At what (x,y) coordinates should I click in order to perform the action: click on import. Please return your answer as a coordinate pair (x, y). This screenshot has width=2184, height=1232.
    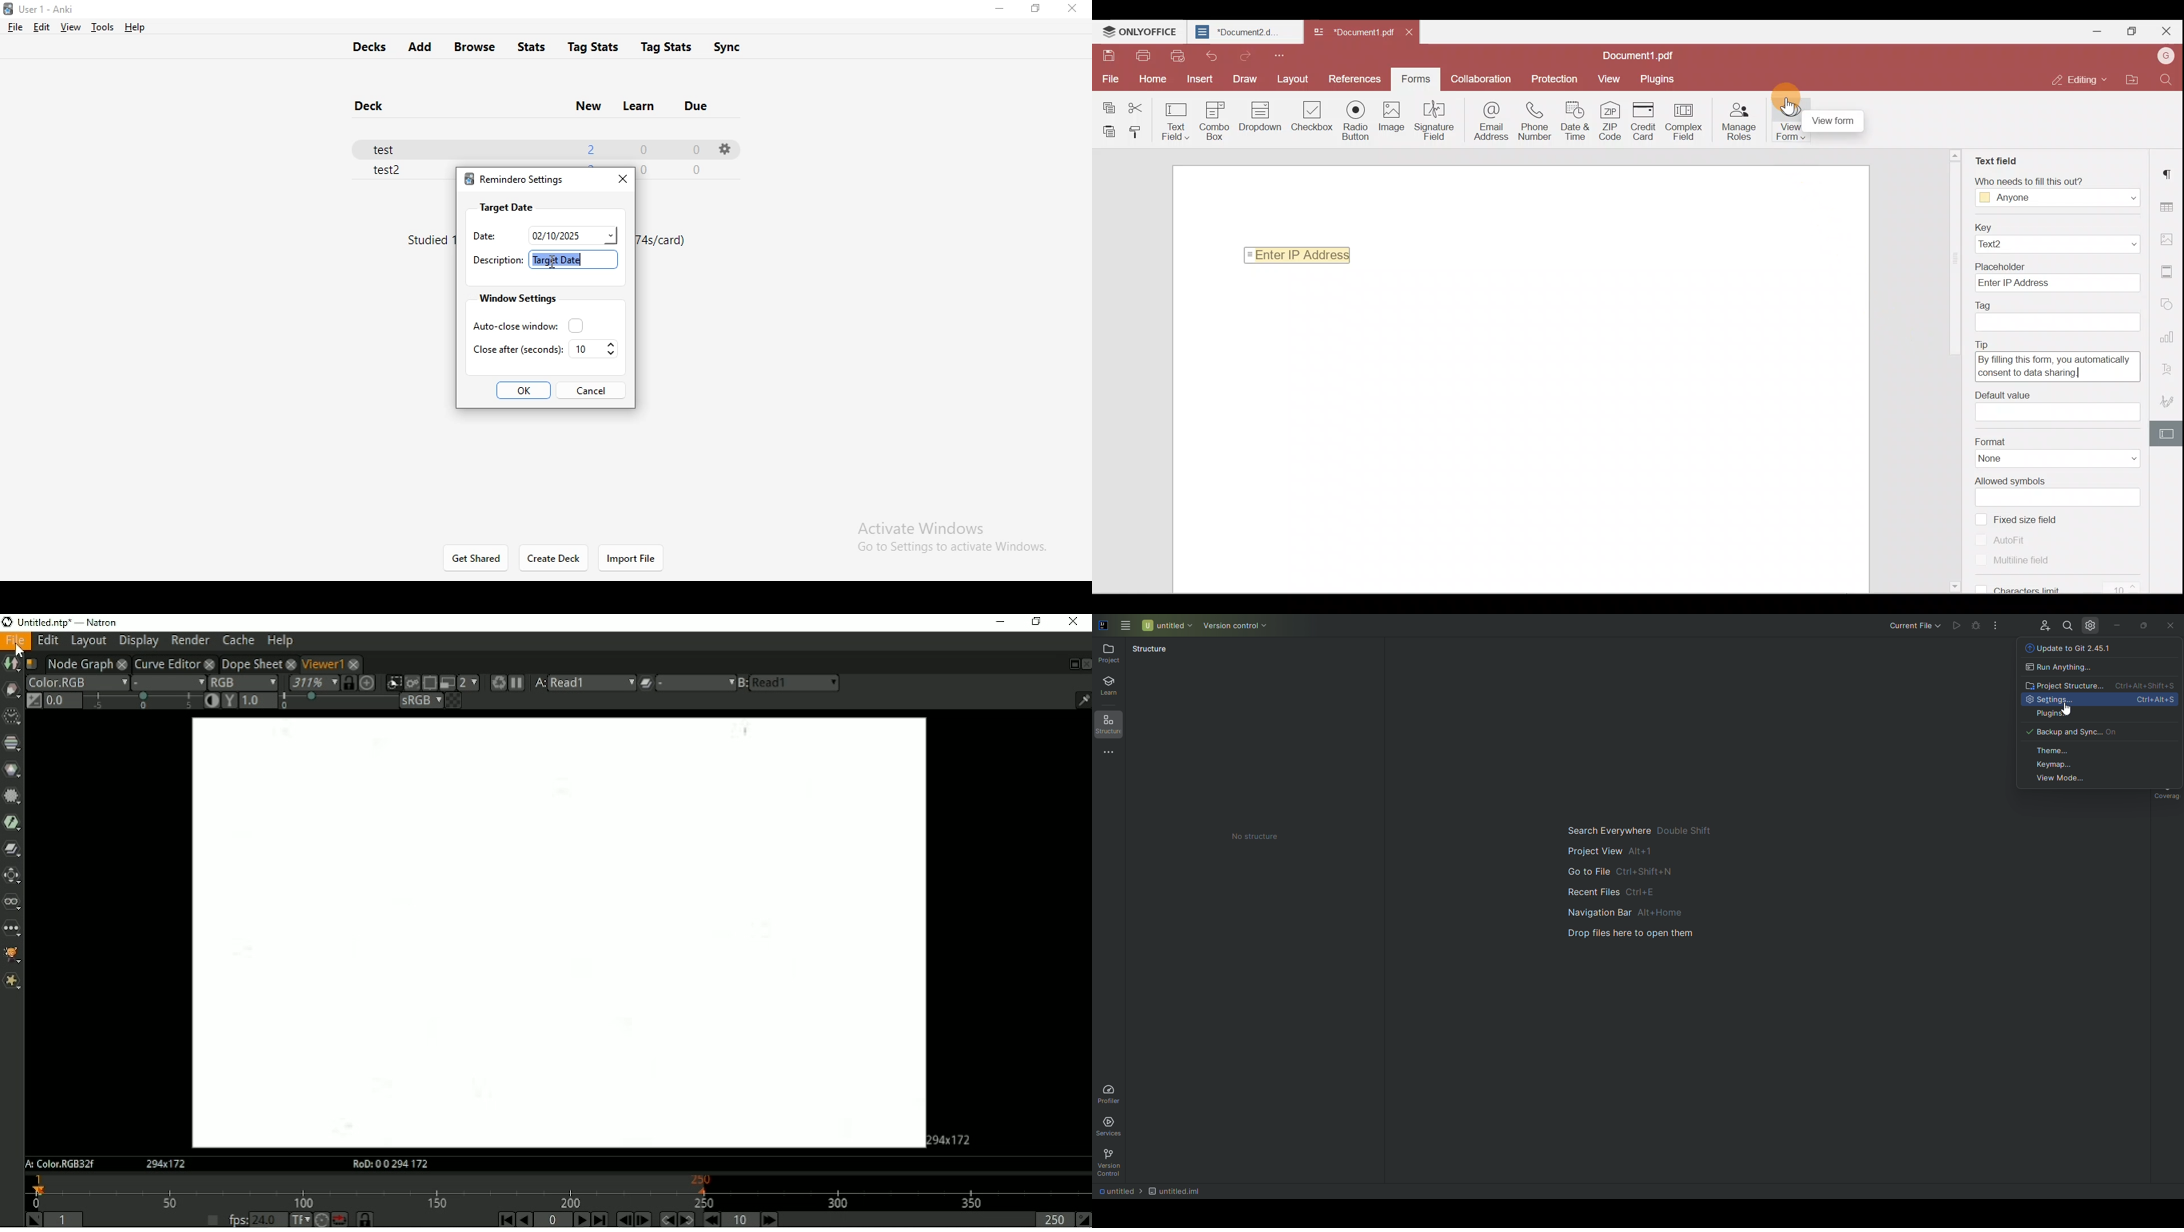
    Looking at the image, I should click on (631, 560).